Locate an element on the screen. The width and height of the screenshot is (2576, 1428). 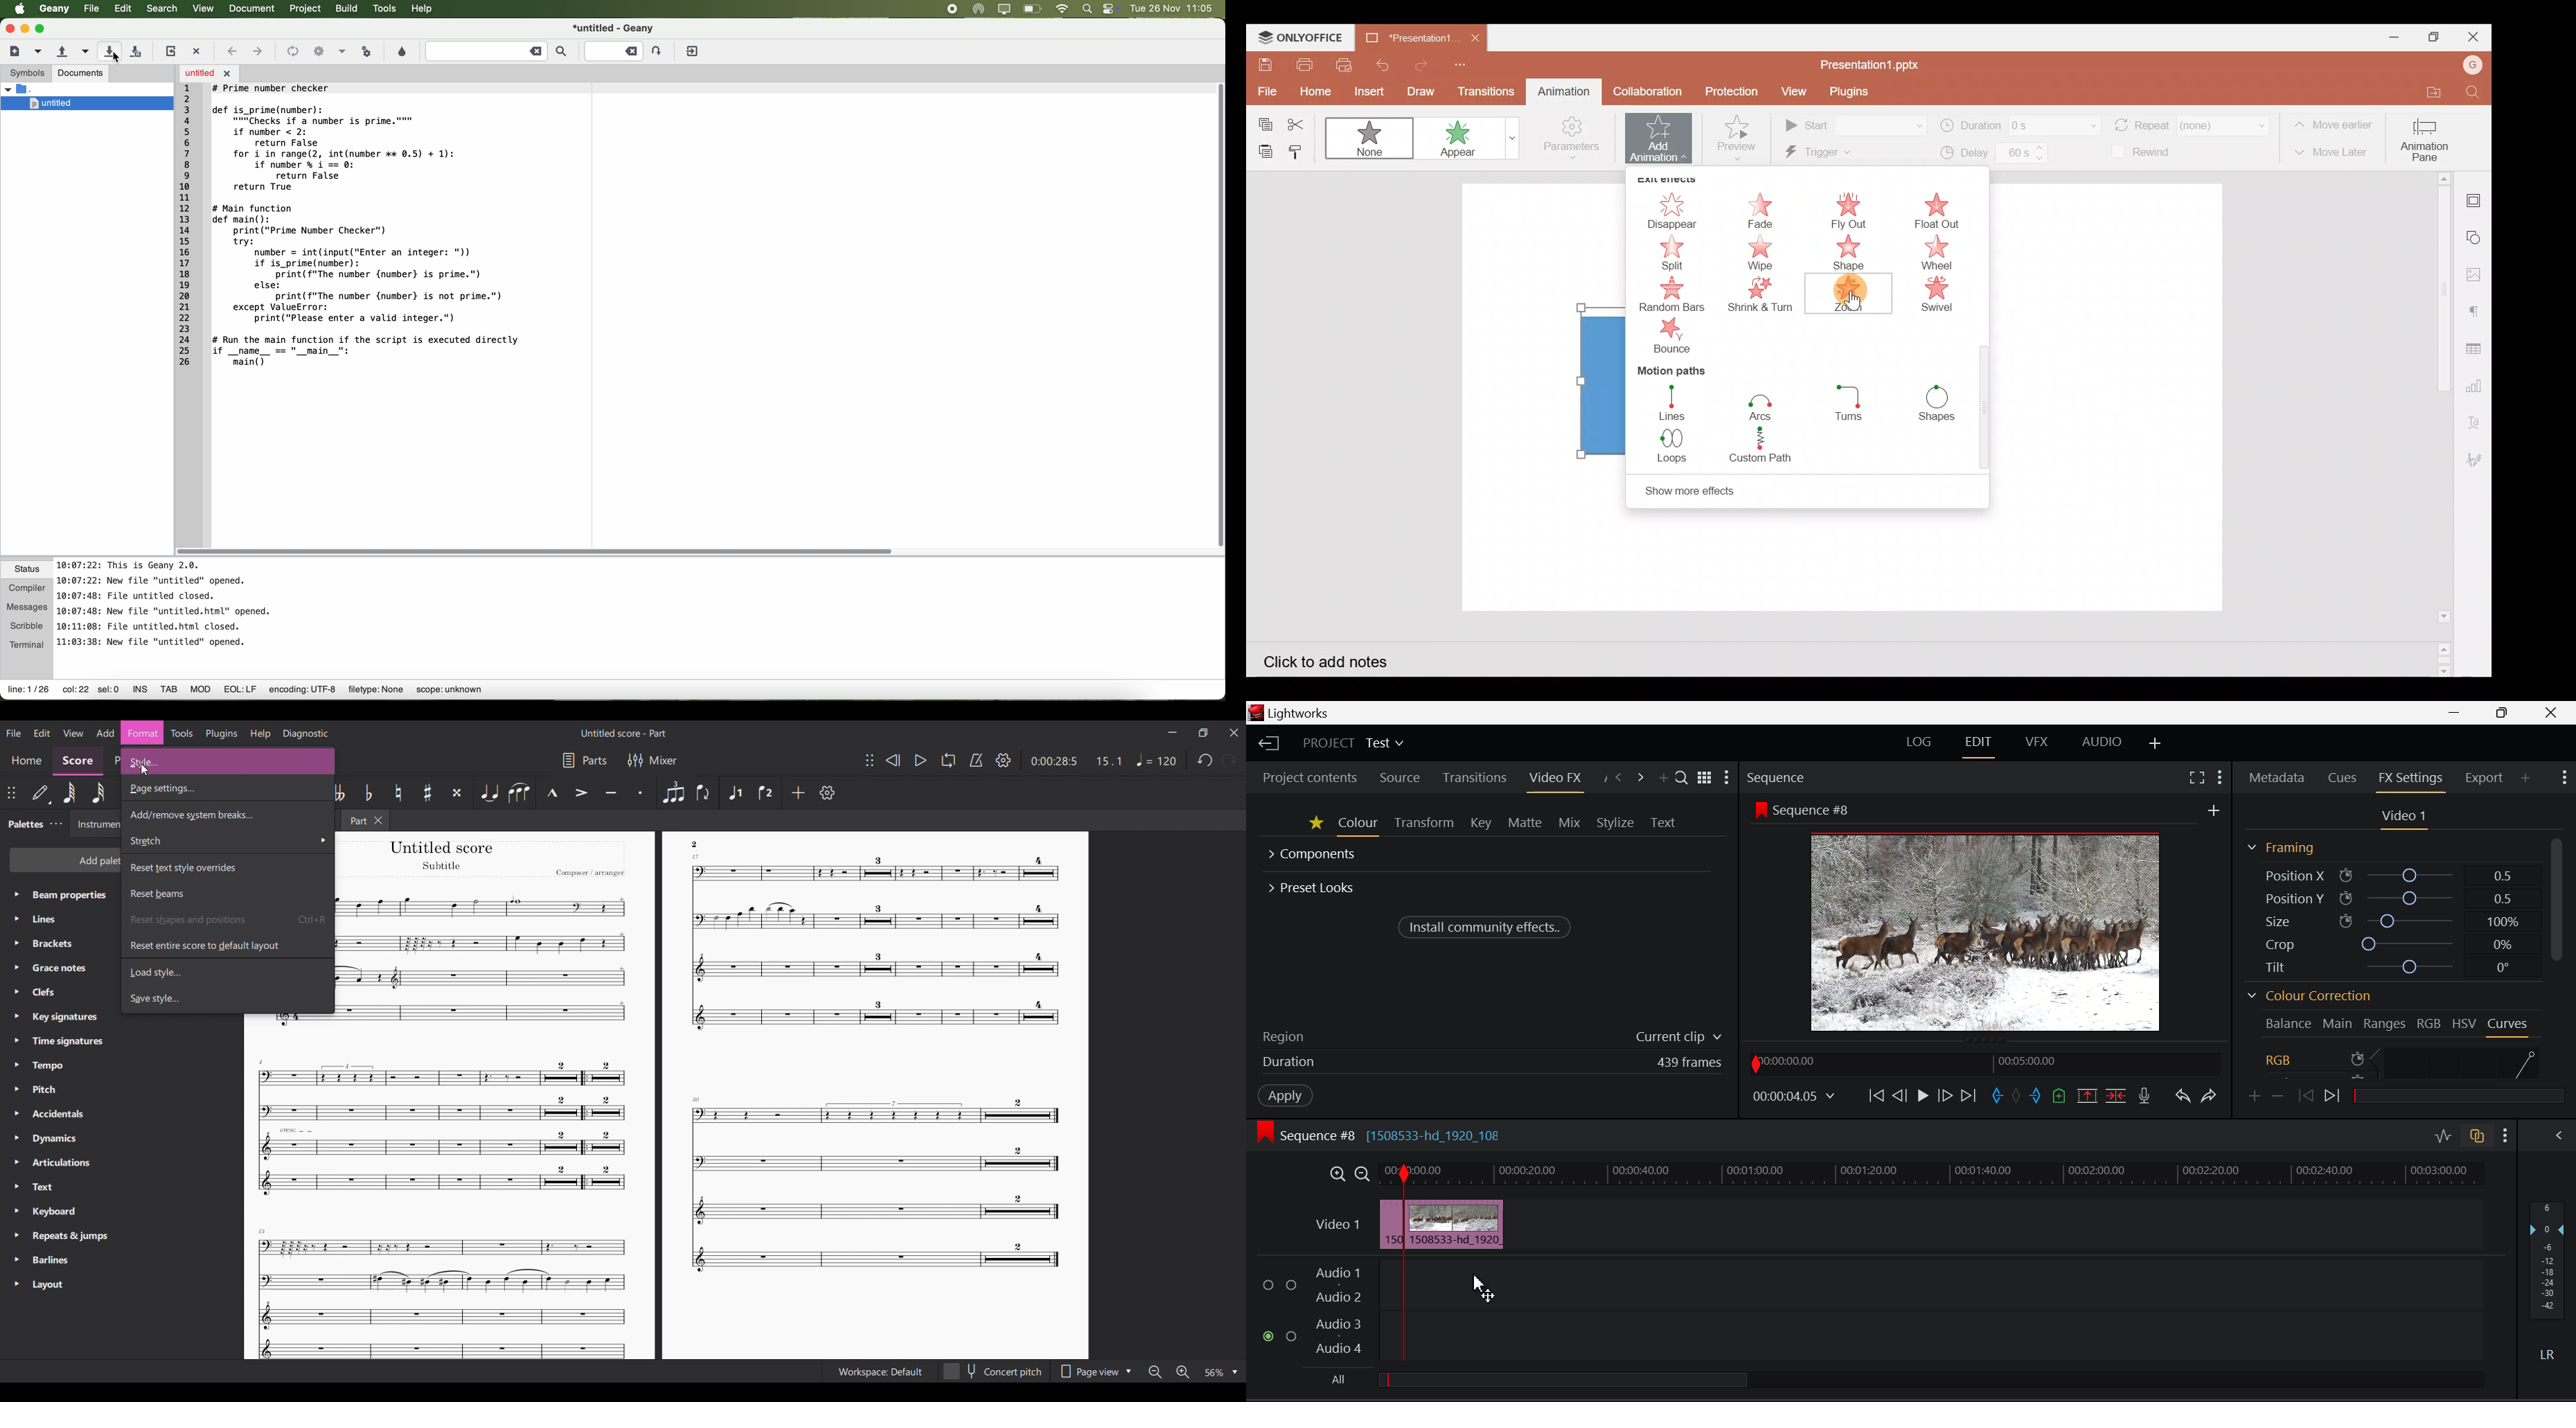
maximize Geany is located at coordinates (43, 28).